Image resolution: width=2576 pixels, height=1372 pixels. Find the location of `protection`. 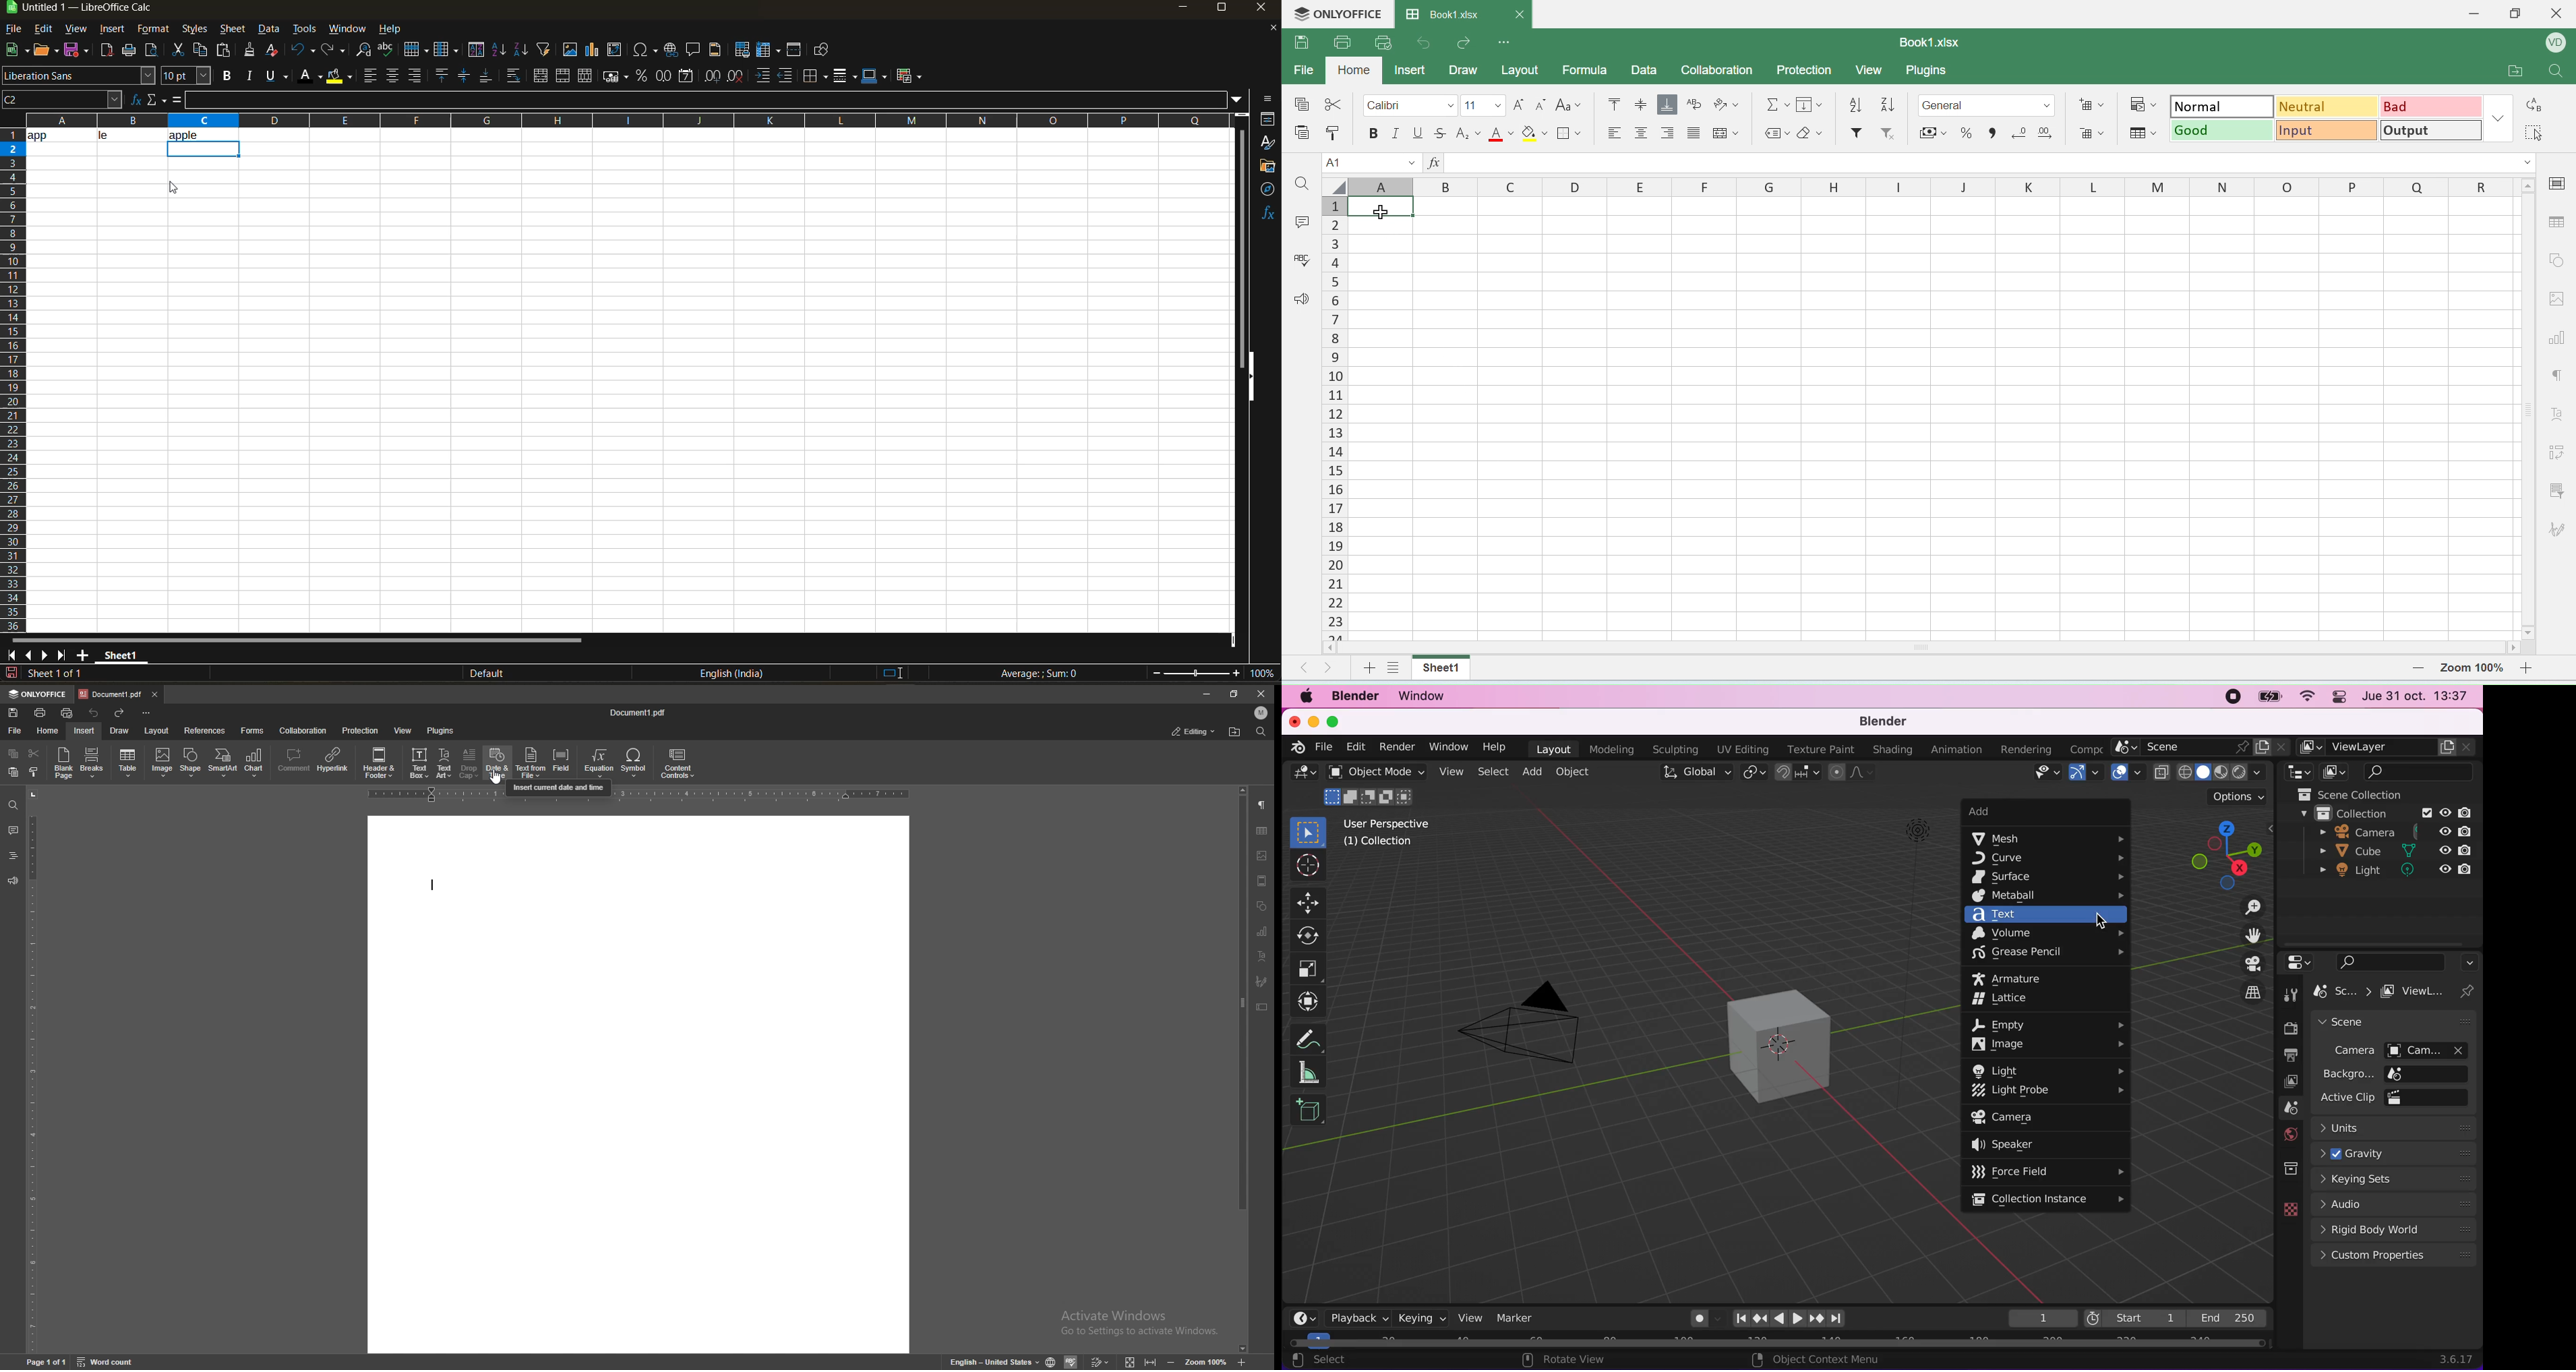

protection is located at coordinates (1802, 70).